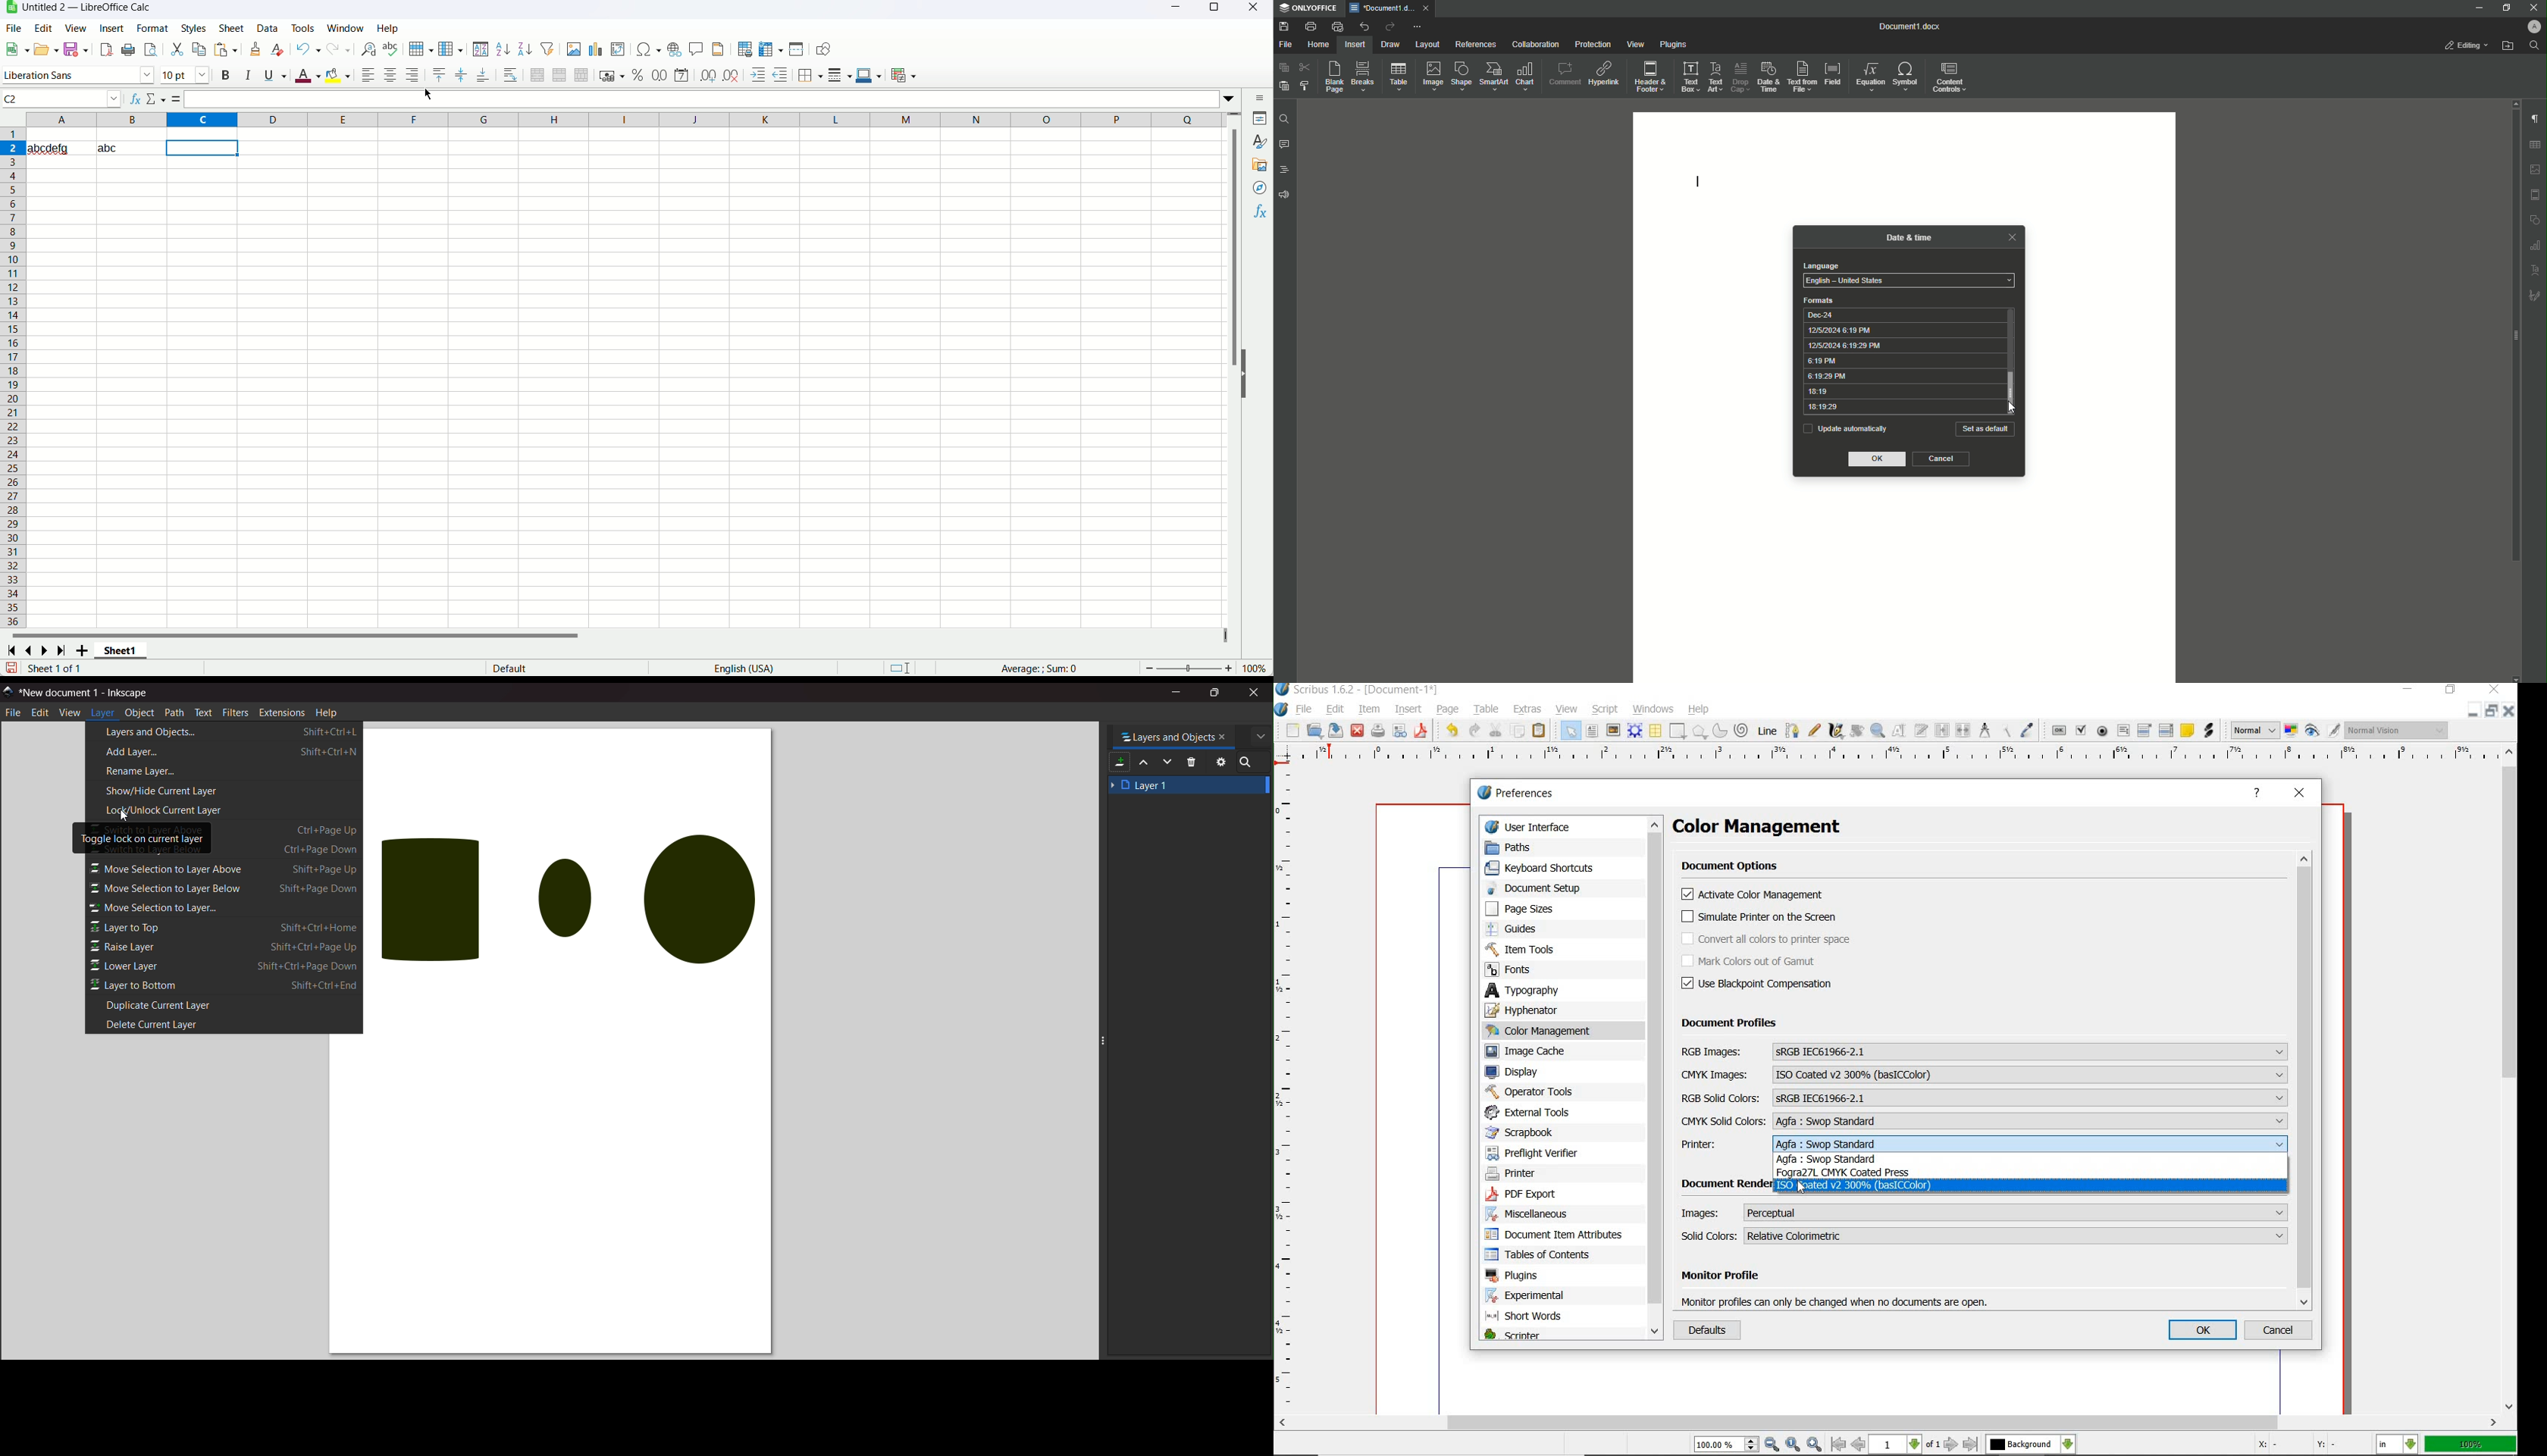 This screenshot has height=1456, width=2548. I want to click on text frame, so click(1592, 731).